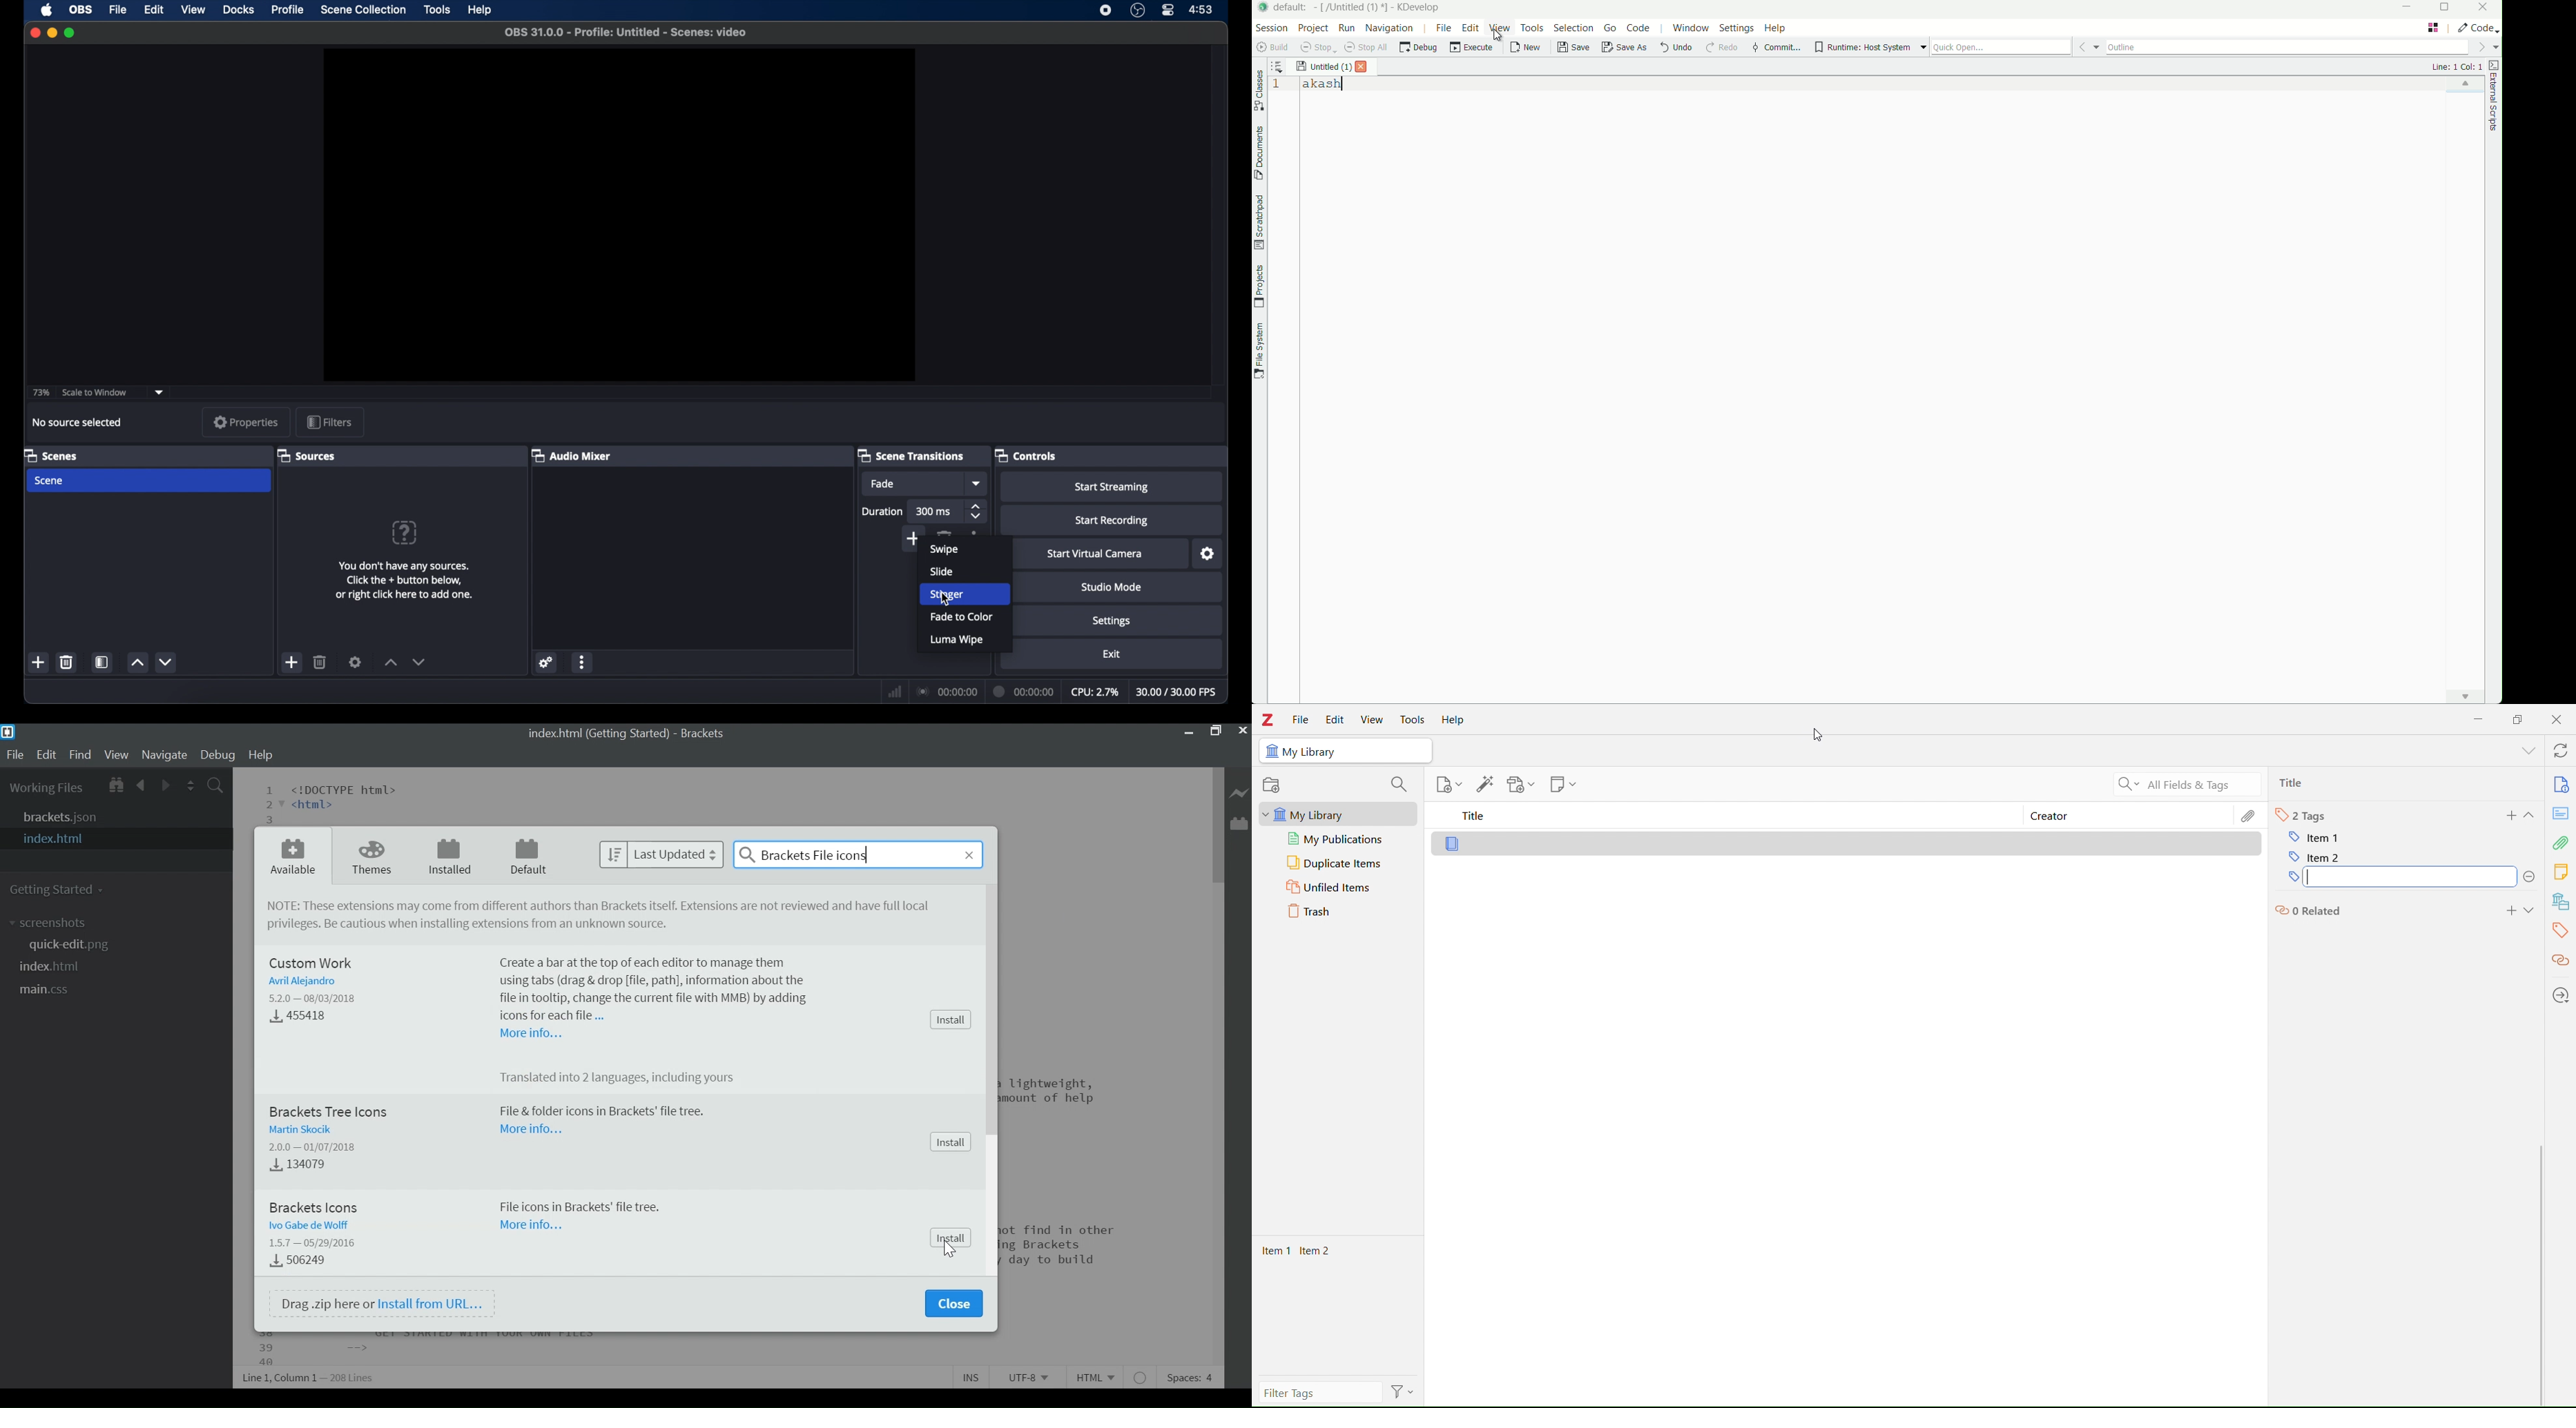 The width and height of the screenshot is (2576, 1428). What do you see at coordinates (290, 662) in the screenshot?
I see `add` at bounding box center [290, 662].